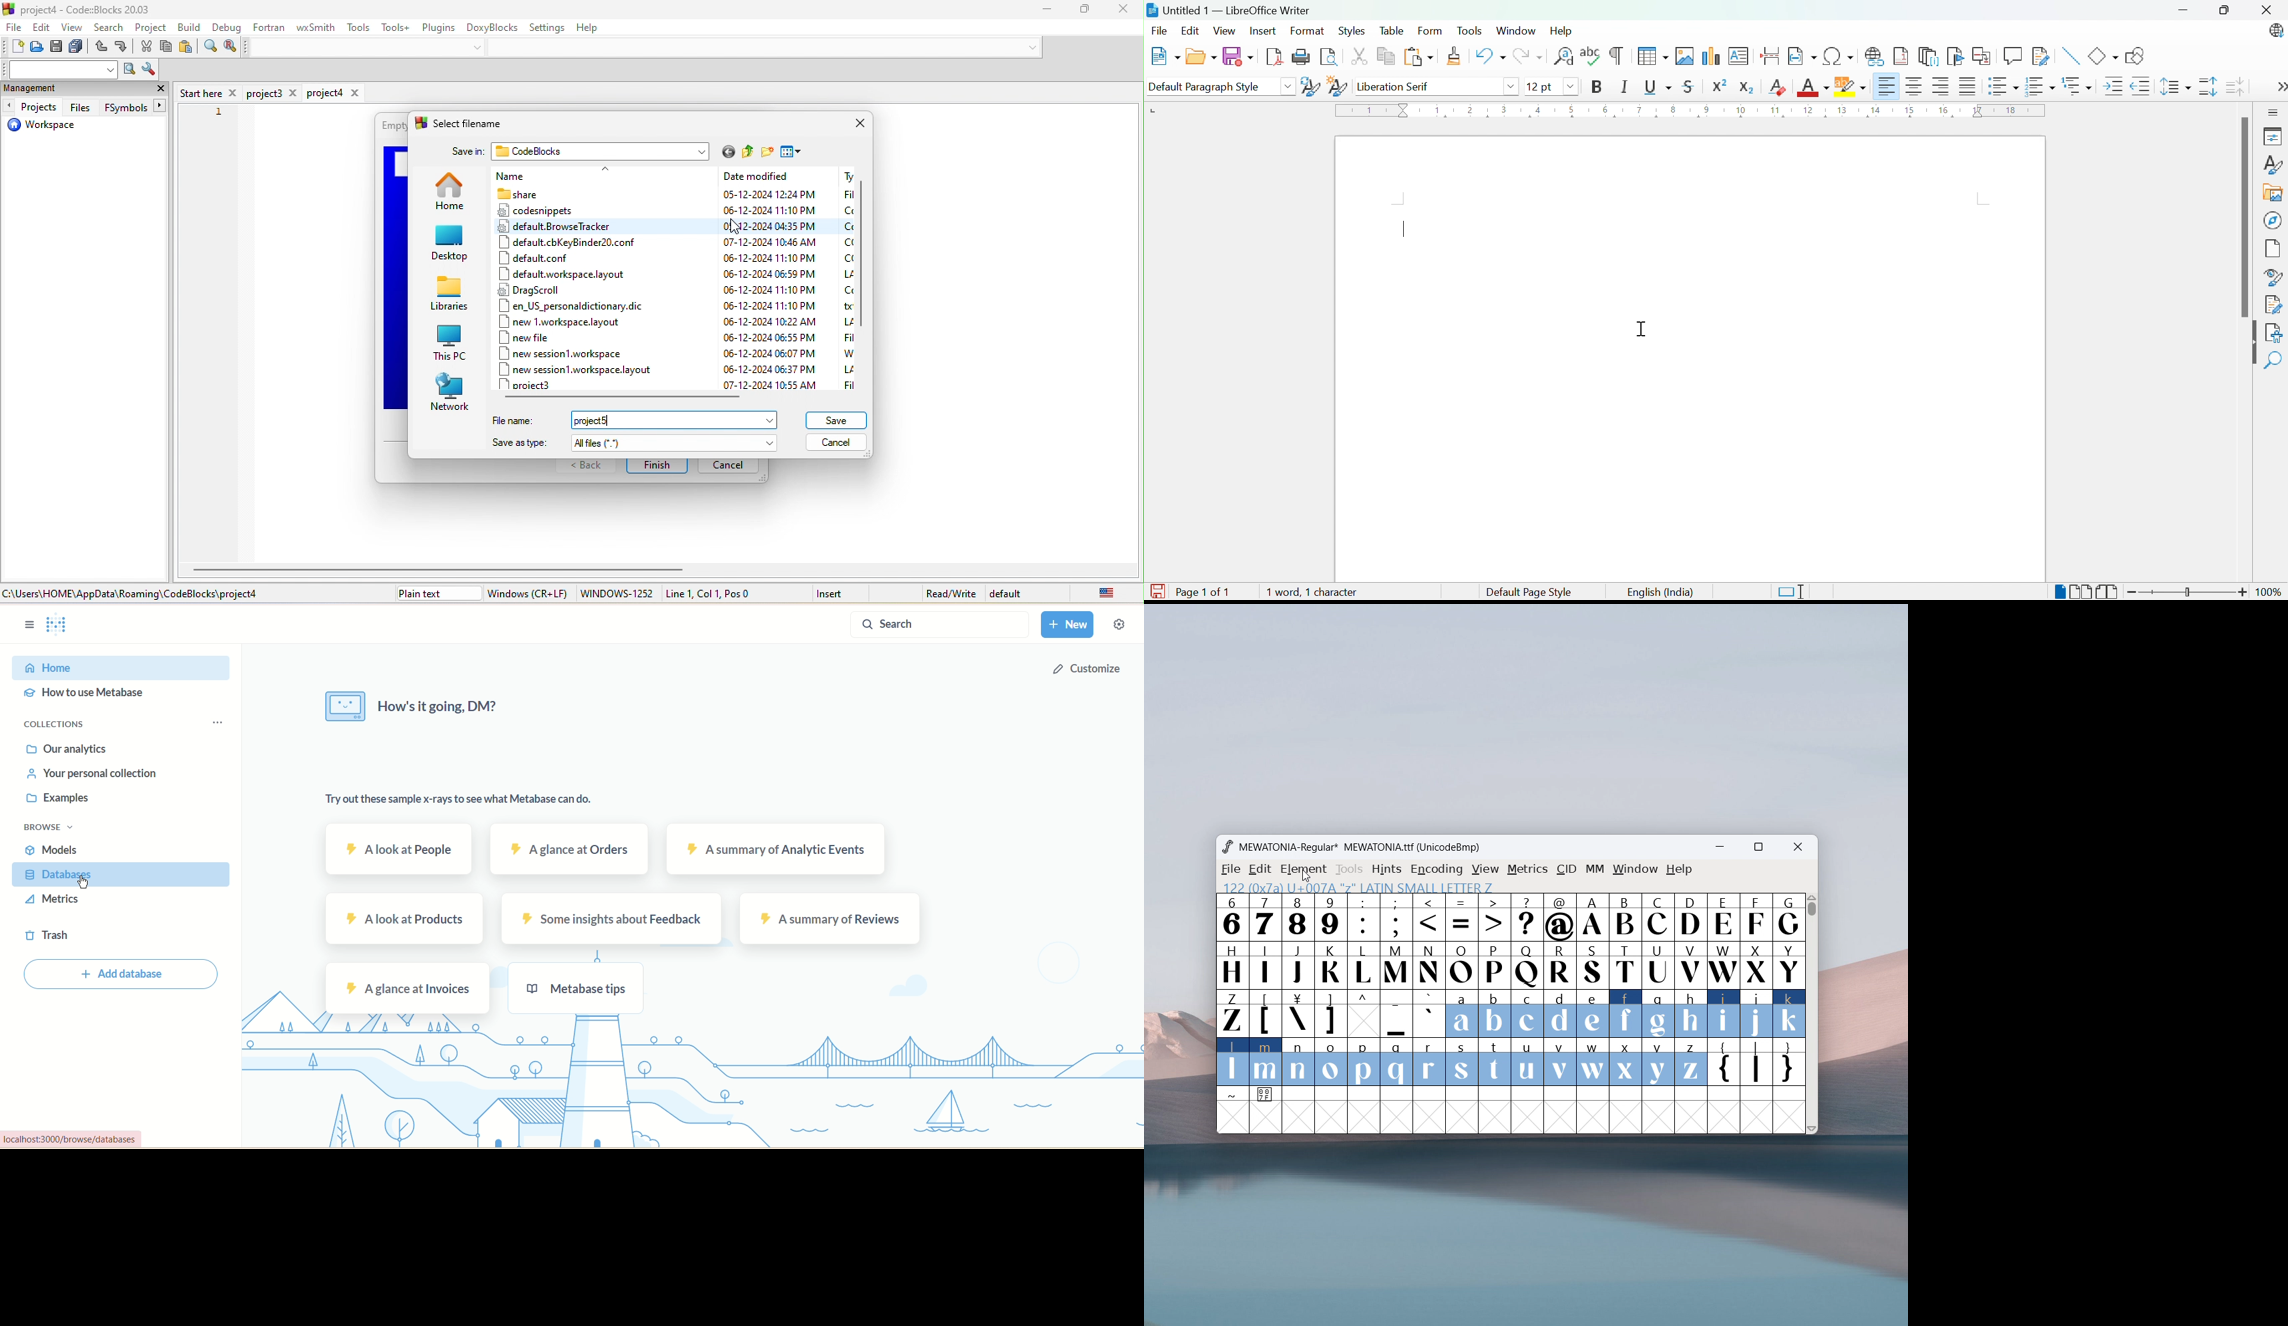  Describe the element at coordinates (1462, 965) in the screenshot. I see `O` at that location.